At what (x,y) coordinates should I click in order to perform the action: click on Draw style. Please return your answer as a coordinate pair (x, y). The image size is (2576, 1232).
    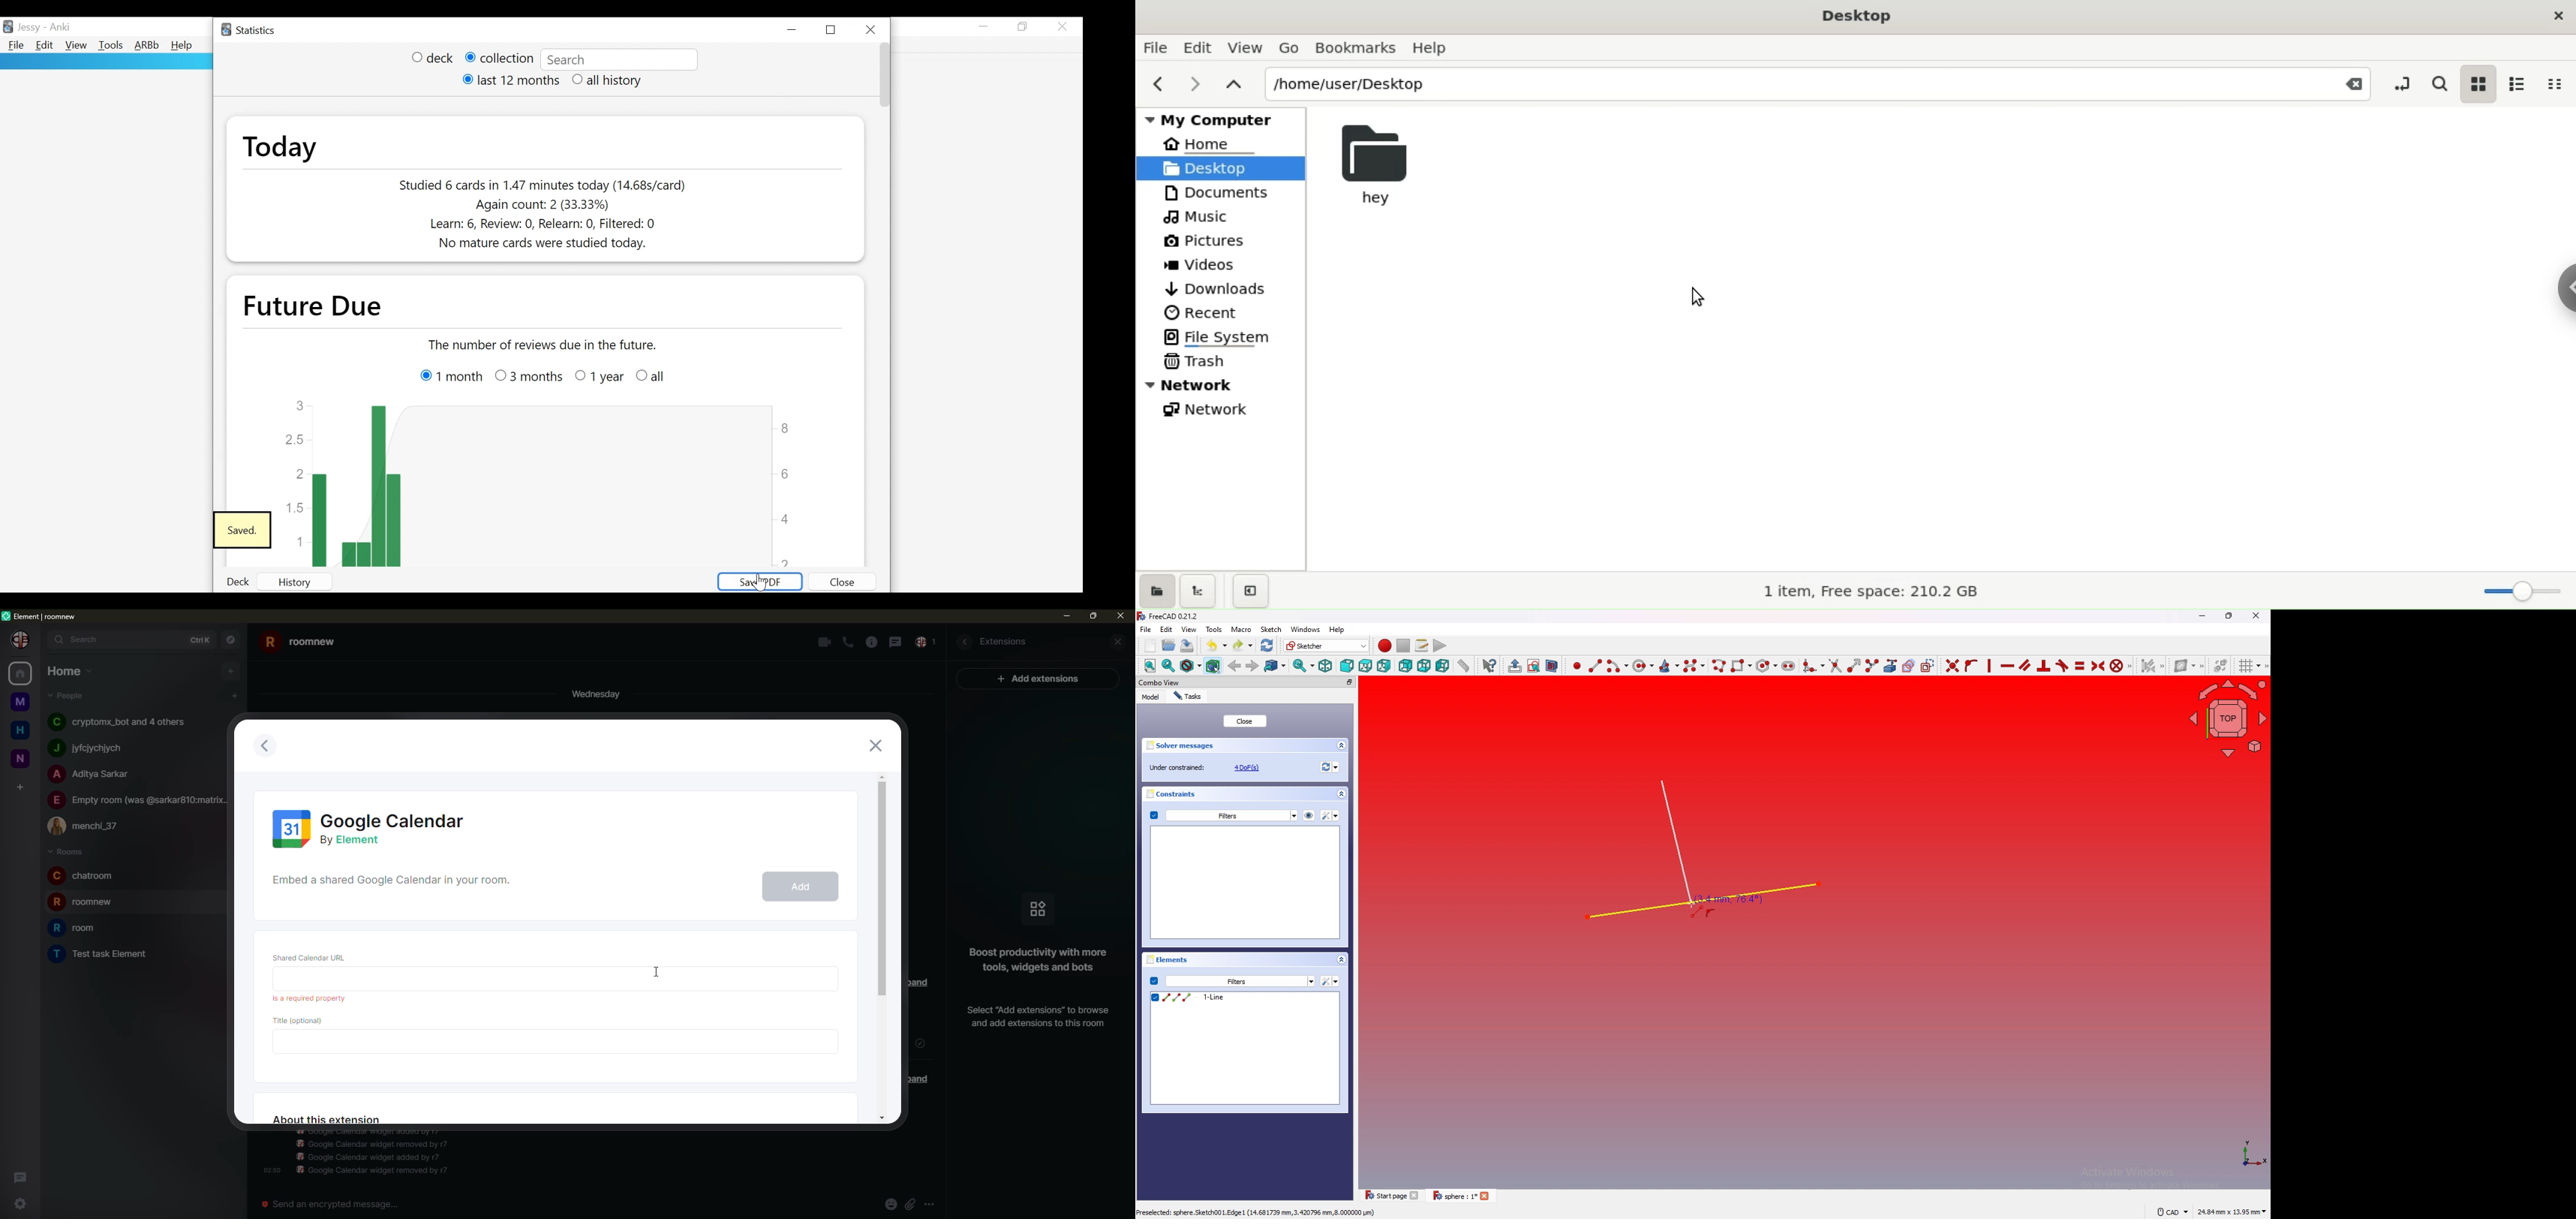
    Looking at the image, I should click on (1190, 666).